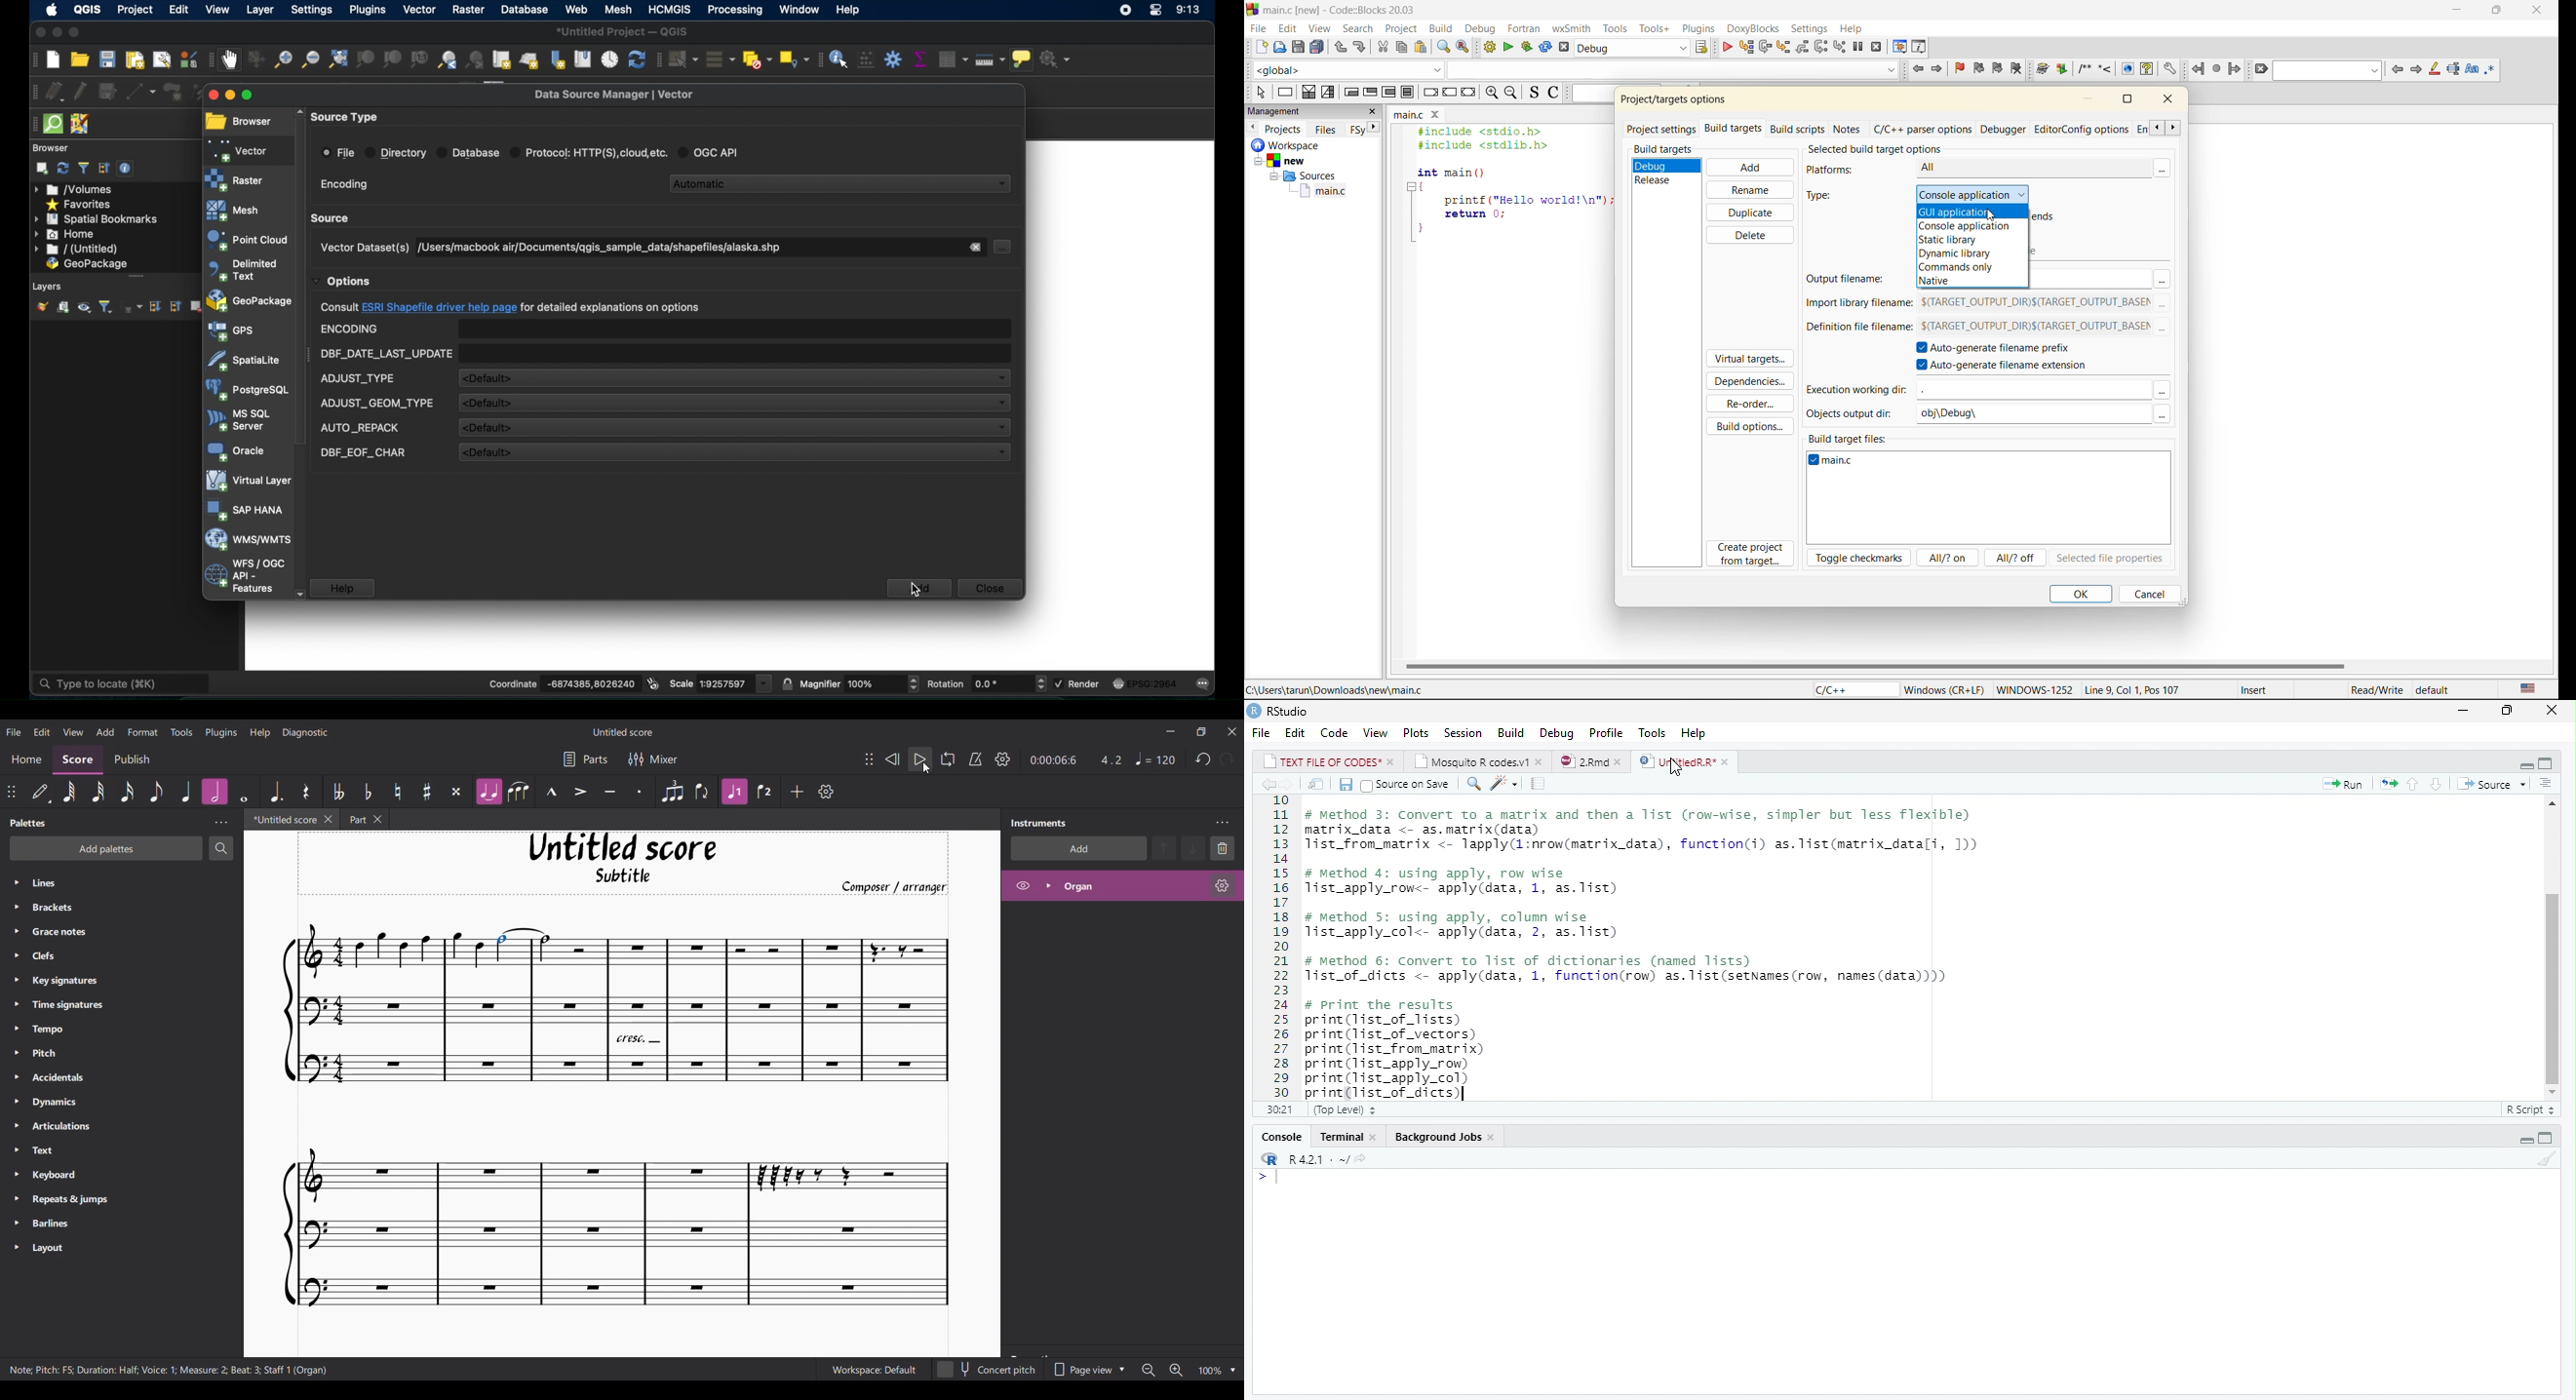 This screenshot has height=1400, width=2576. Describe the element at coordinates (1443, 27) in the screenshot. I see `build` at that location.